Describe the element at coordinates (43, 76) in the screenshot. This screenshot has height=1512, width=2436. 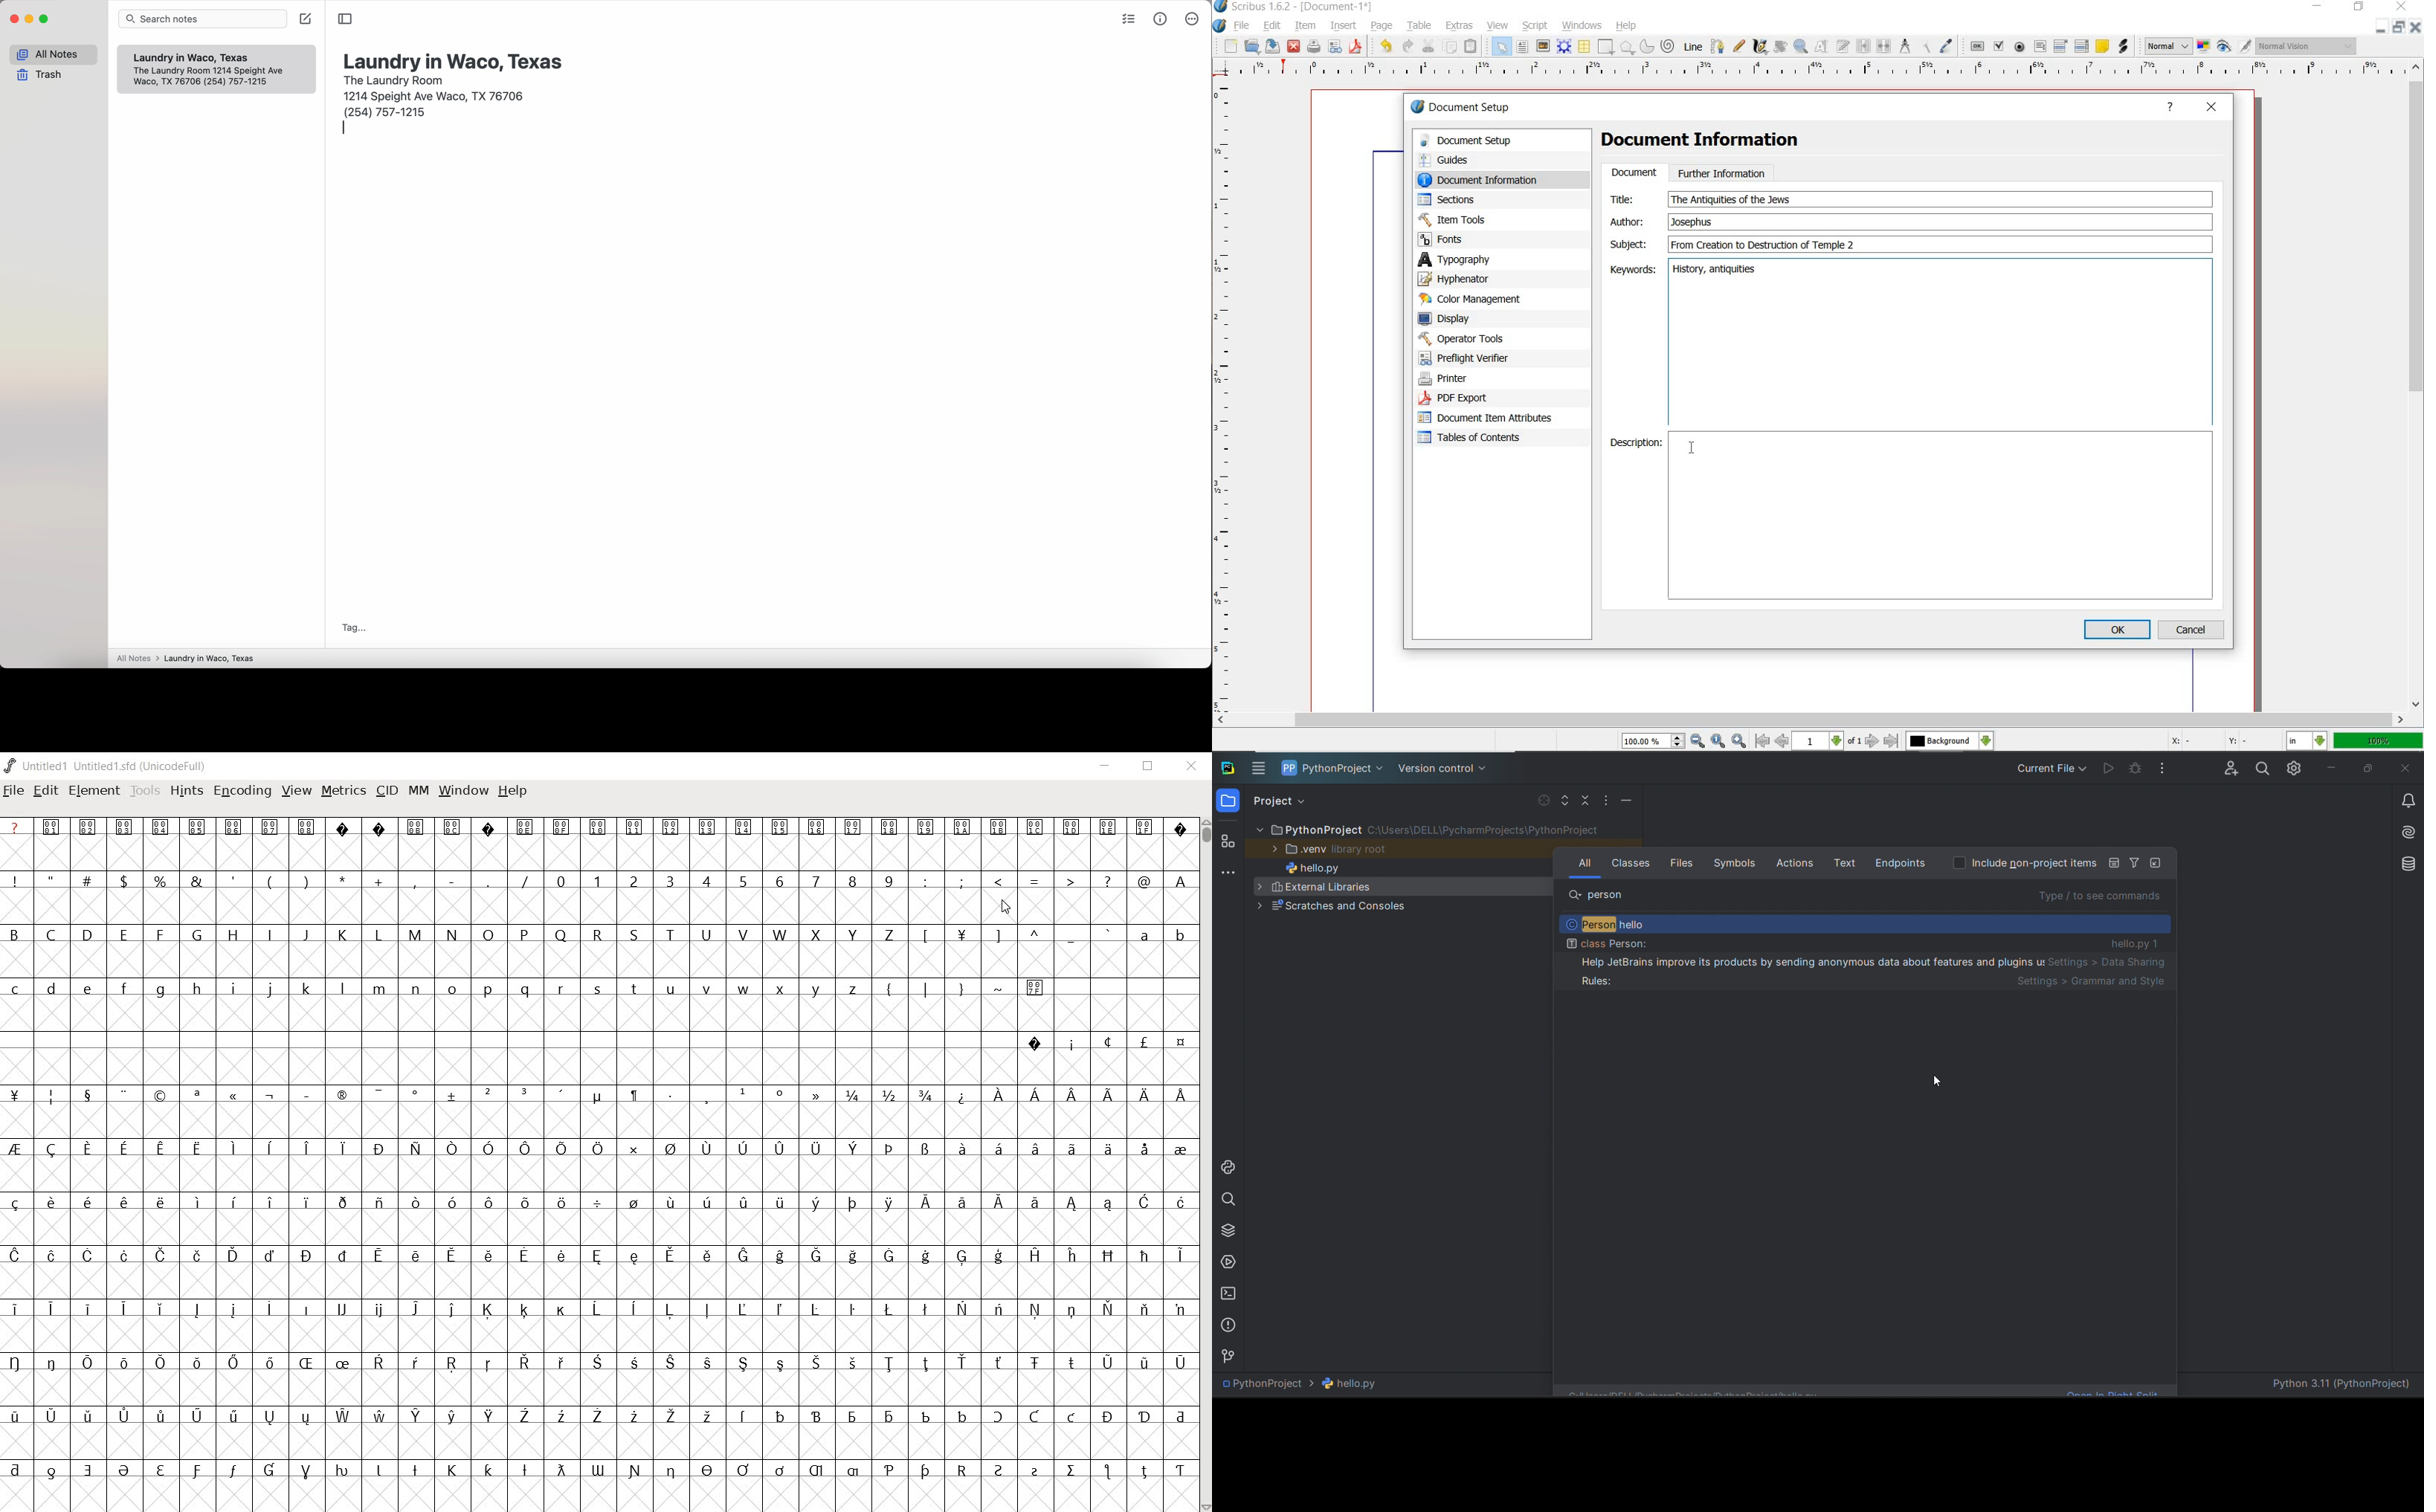
I see `trash` at that location.